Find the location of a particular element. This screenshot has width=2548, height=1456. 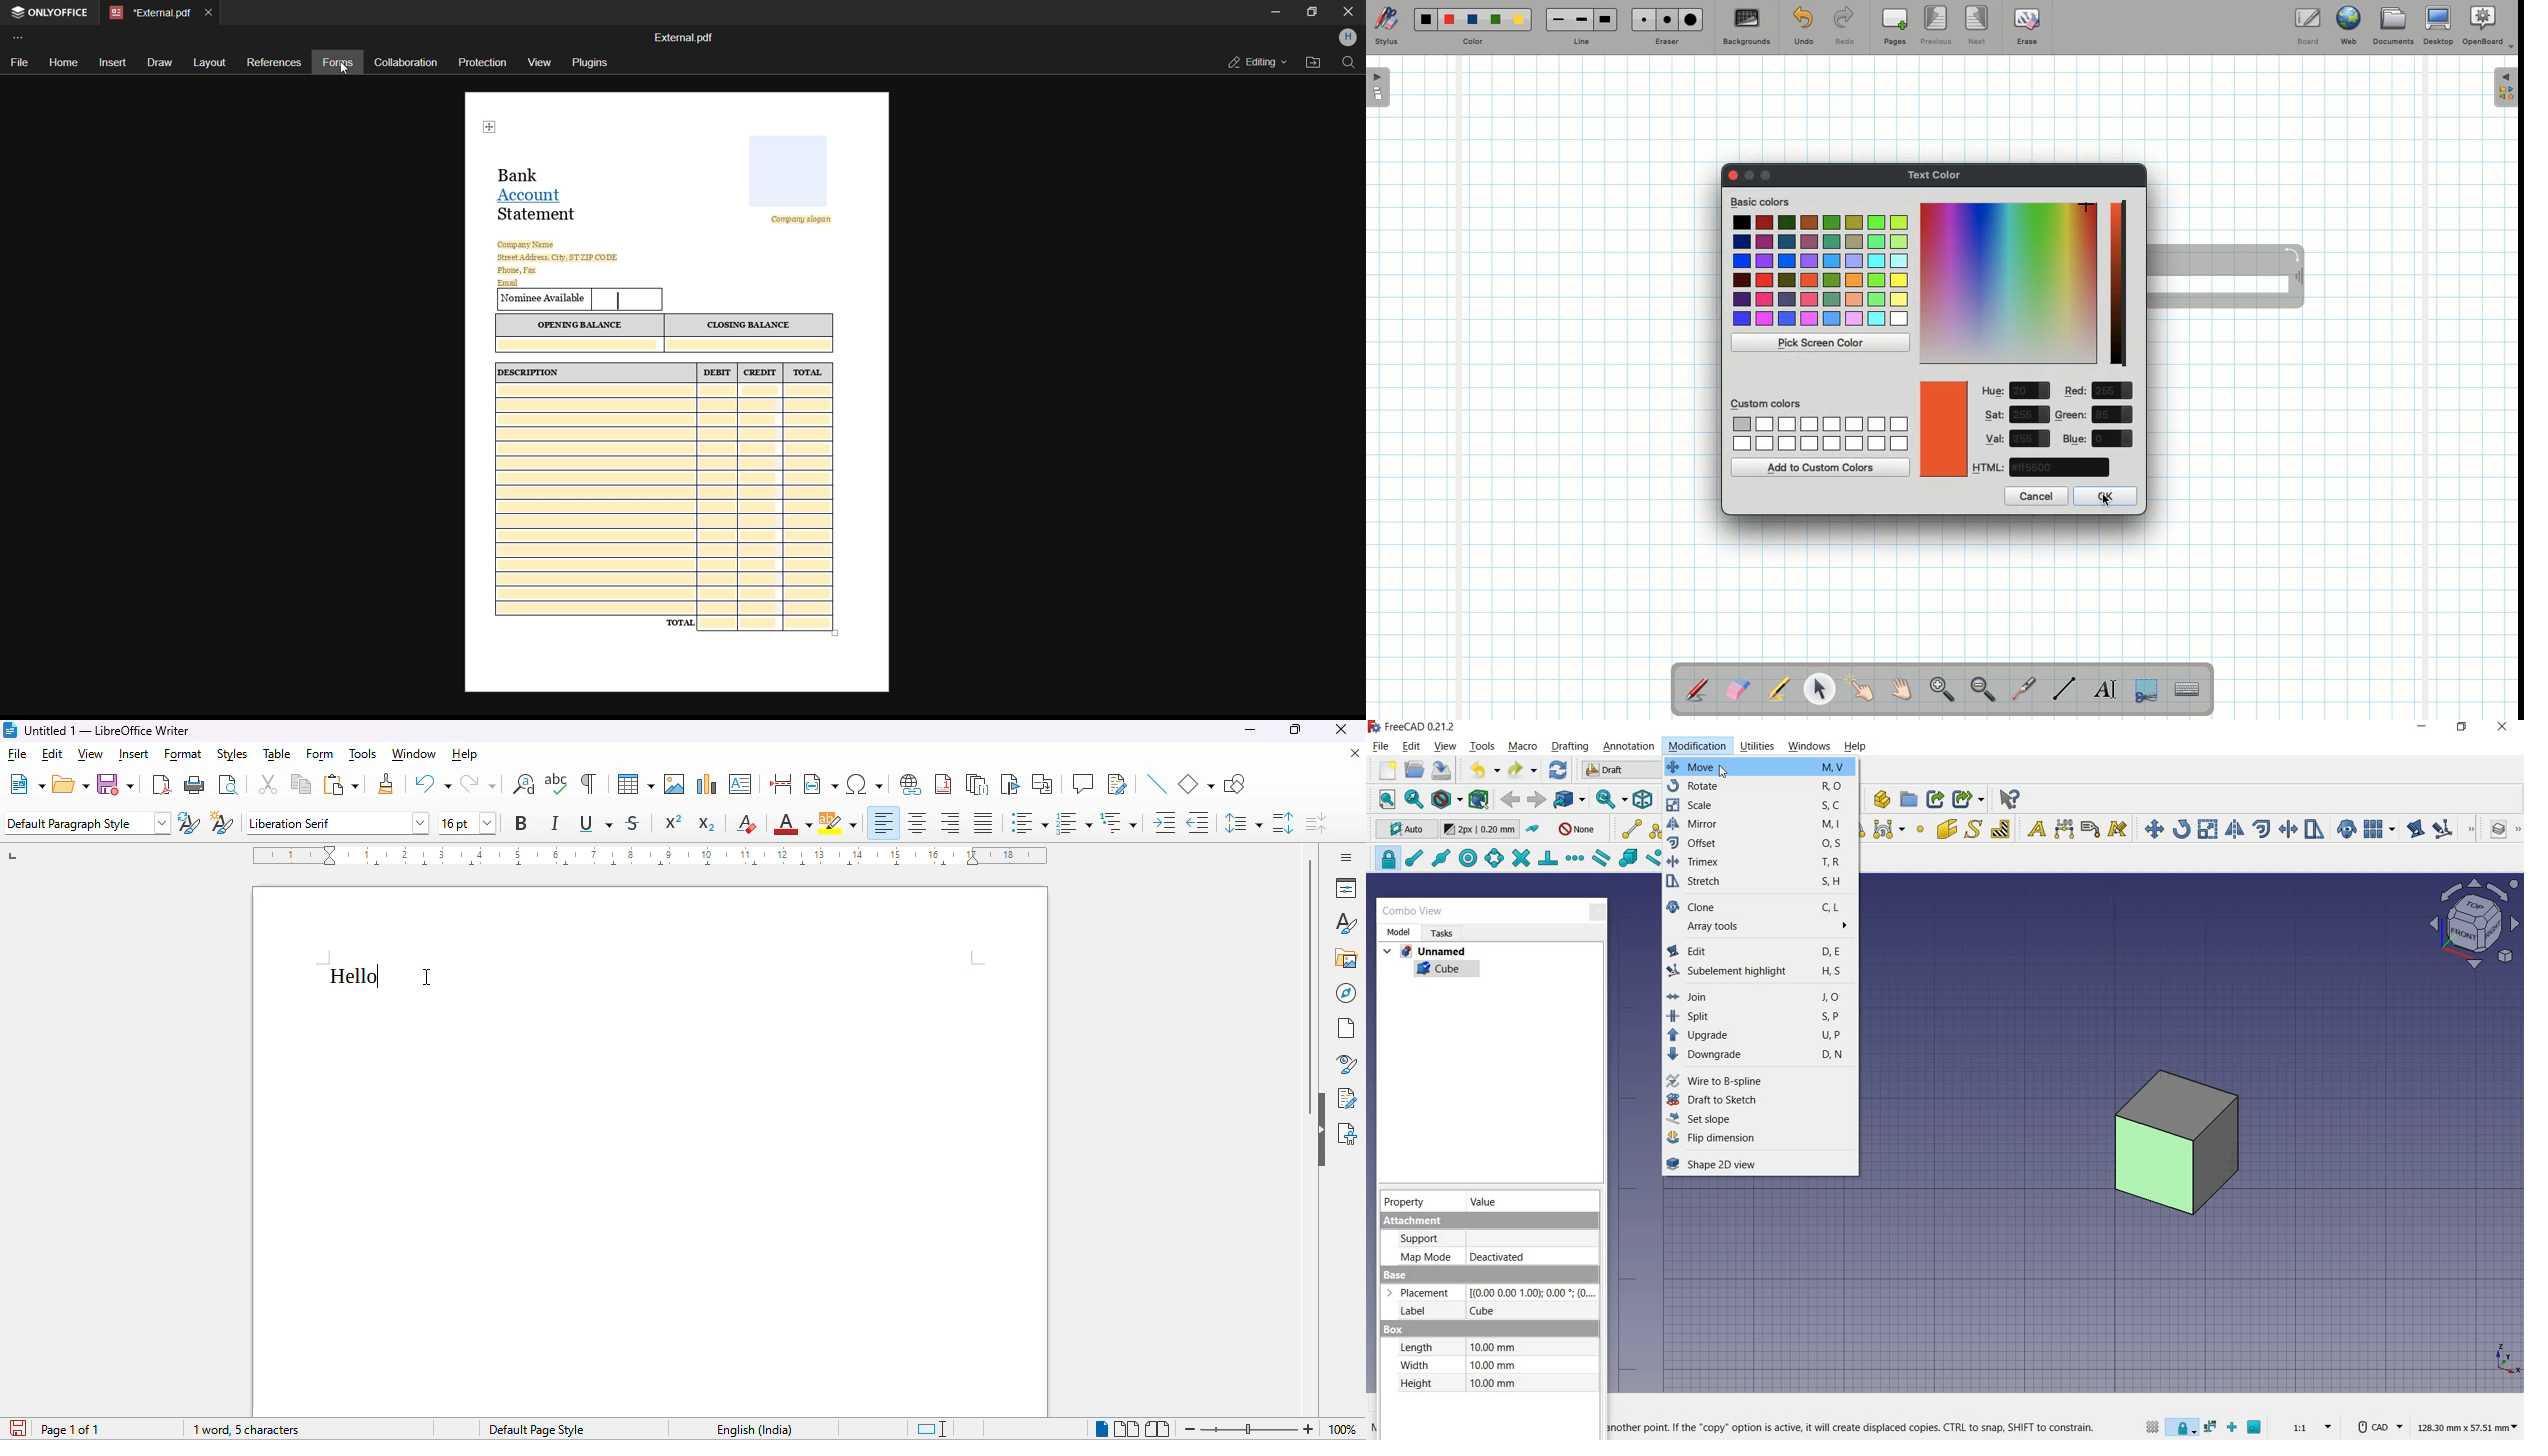

logo is located at coordinates (9, 730).